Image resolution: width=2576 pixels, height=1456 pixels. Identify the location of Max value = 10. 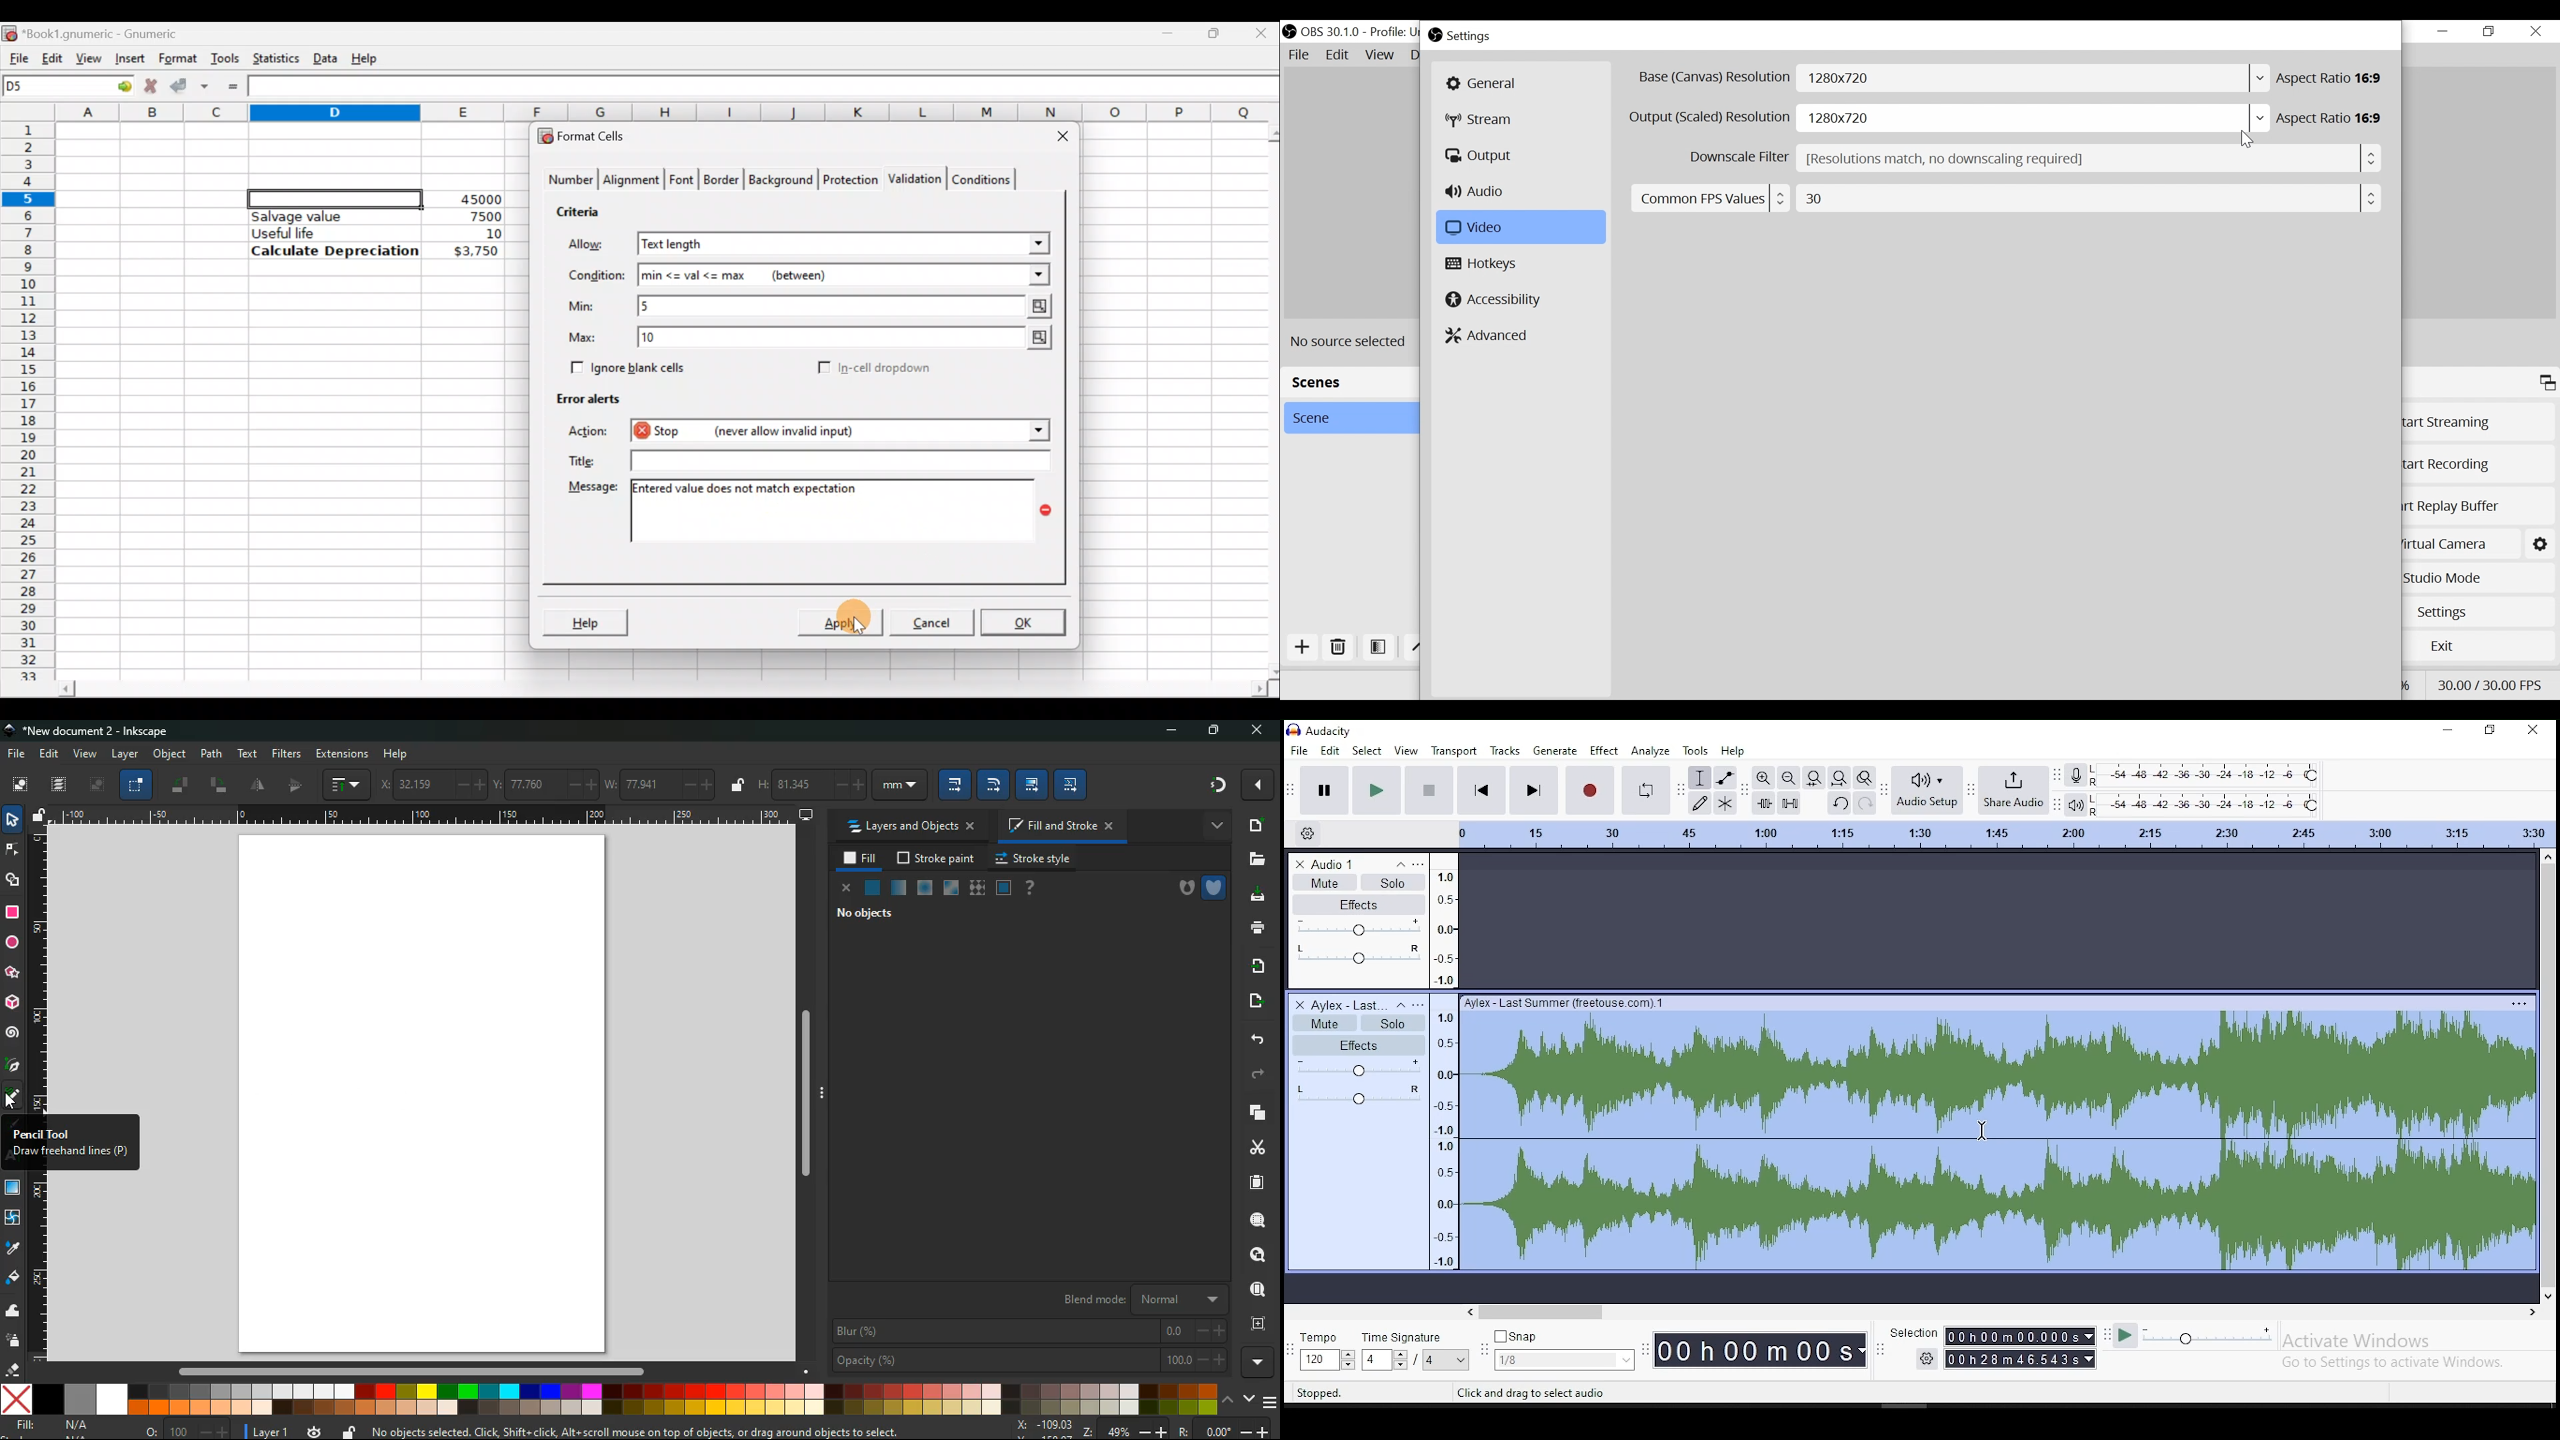
(848, 340).